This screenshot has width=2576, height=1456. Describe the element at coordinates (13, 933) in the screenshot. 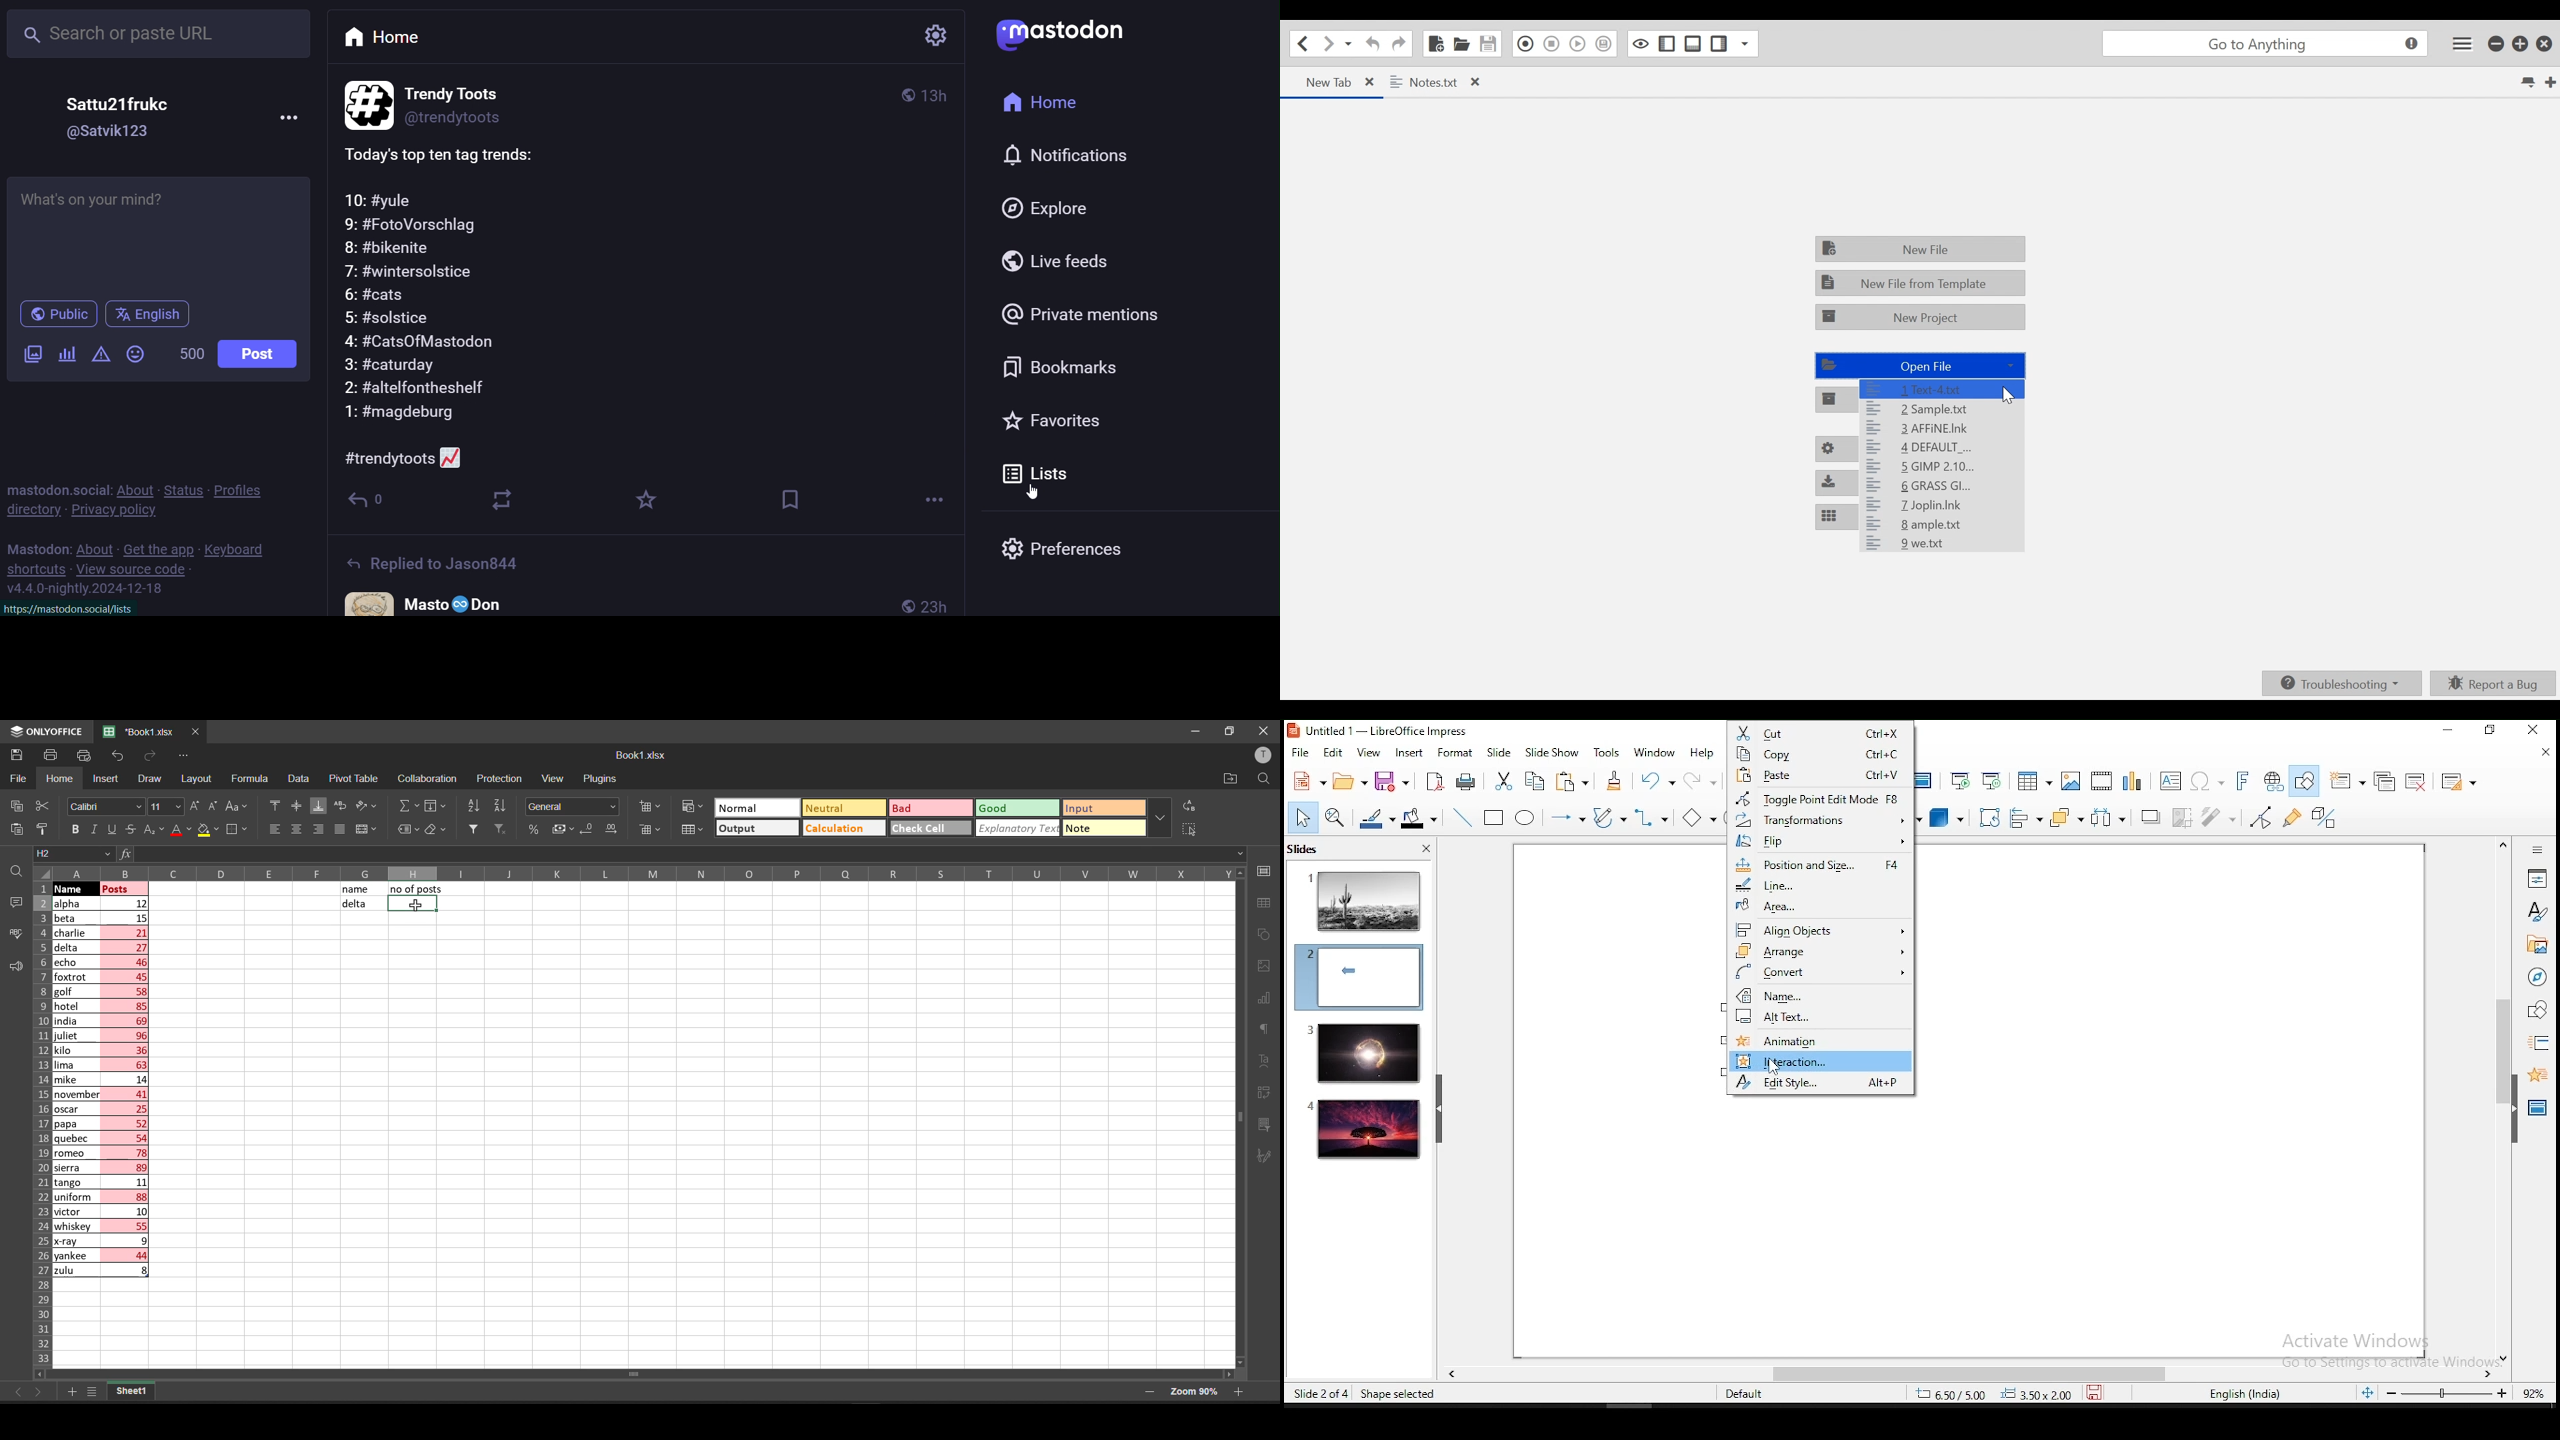

I see `spell checking` at that location.